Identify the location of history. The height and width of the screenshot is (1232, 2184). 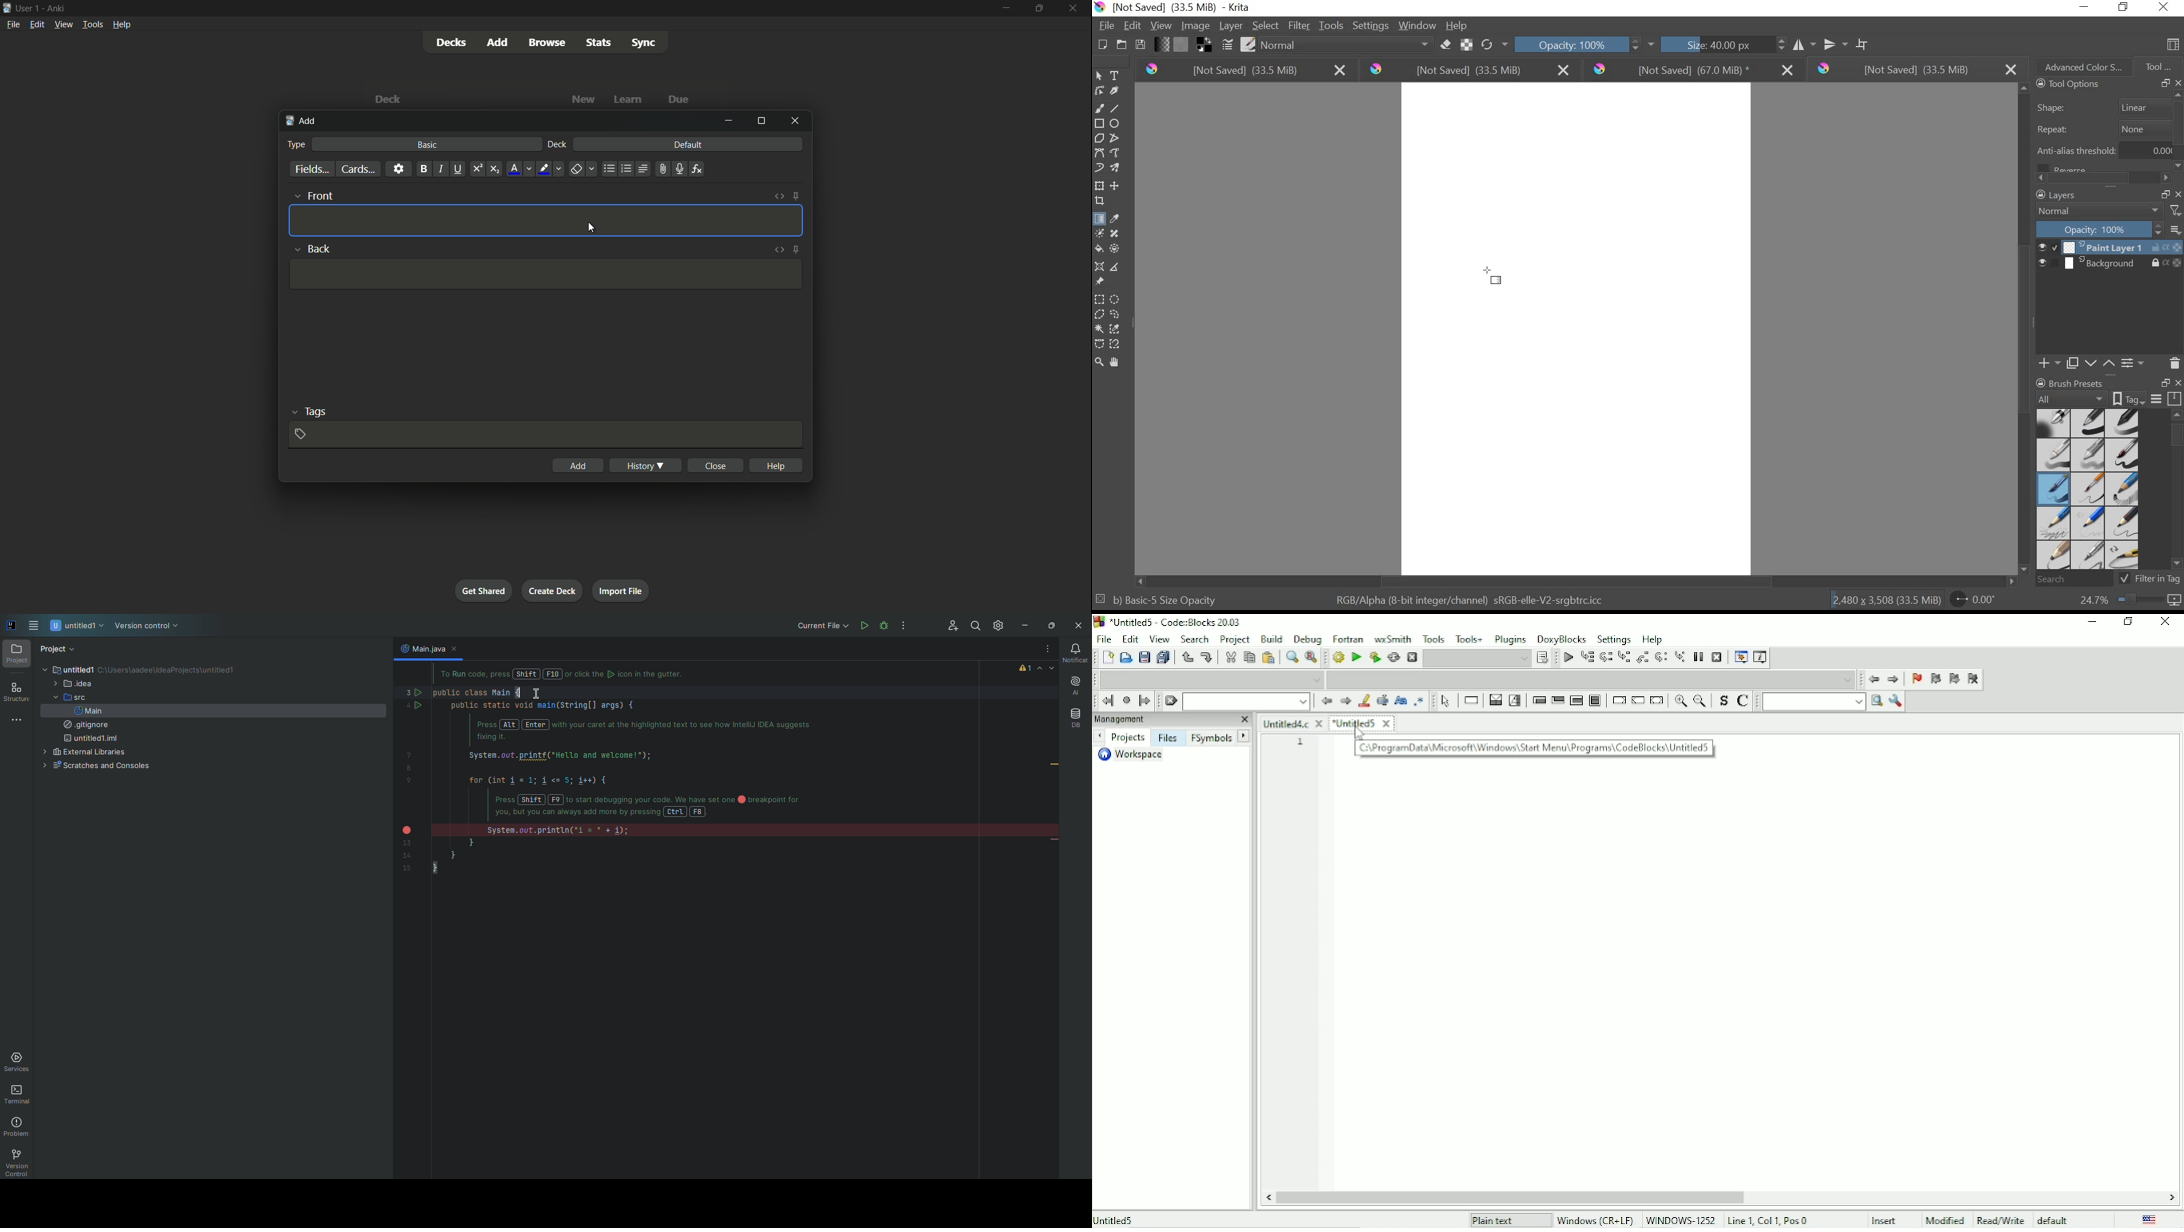
(646, 466).